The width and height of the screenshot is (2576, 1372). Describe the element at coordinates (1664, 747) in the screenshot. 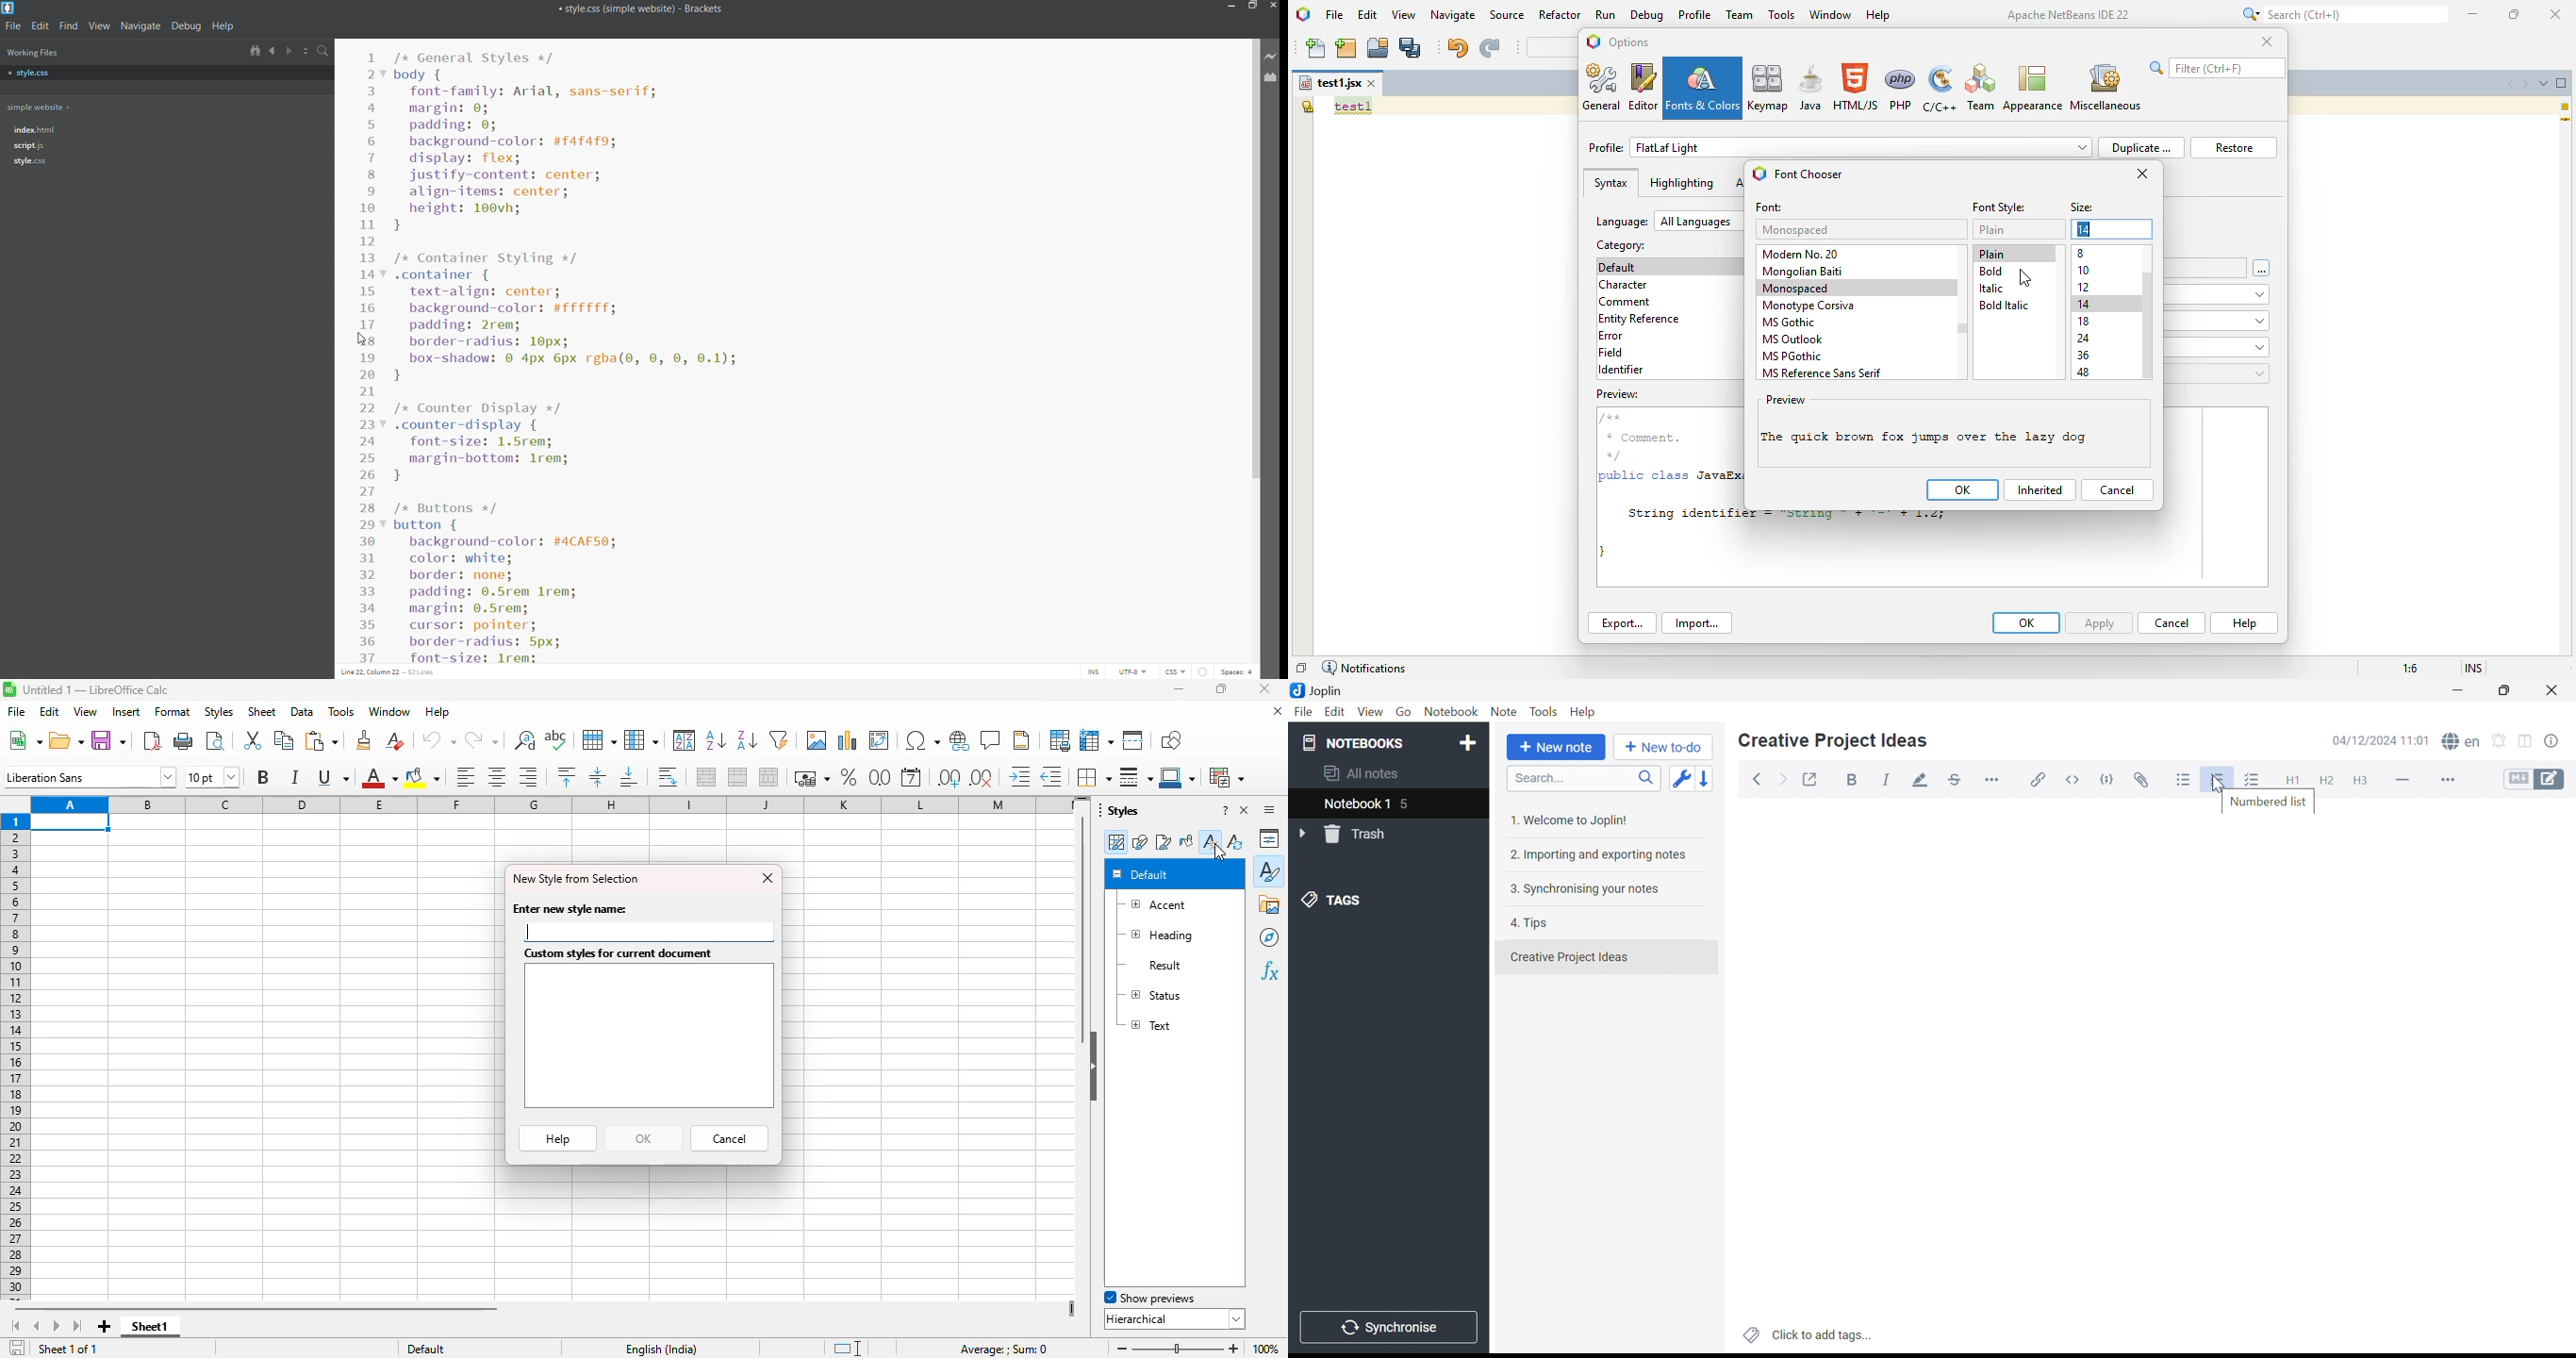

I see `New to-do` at that location.